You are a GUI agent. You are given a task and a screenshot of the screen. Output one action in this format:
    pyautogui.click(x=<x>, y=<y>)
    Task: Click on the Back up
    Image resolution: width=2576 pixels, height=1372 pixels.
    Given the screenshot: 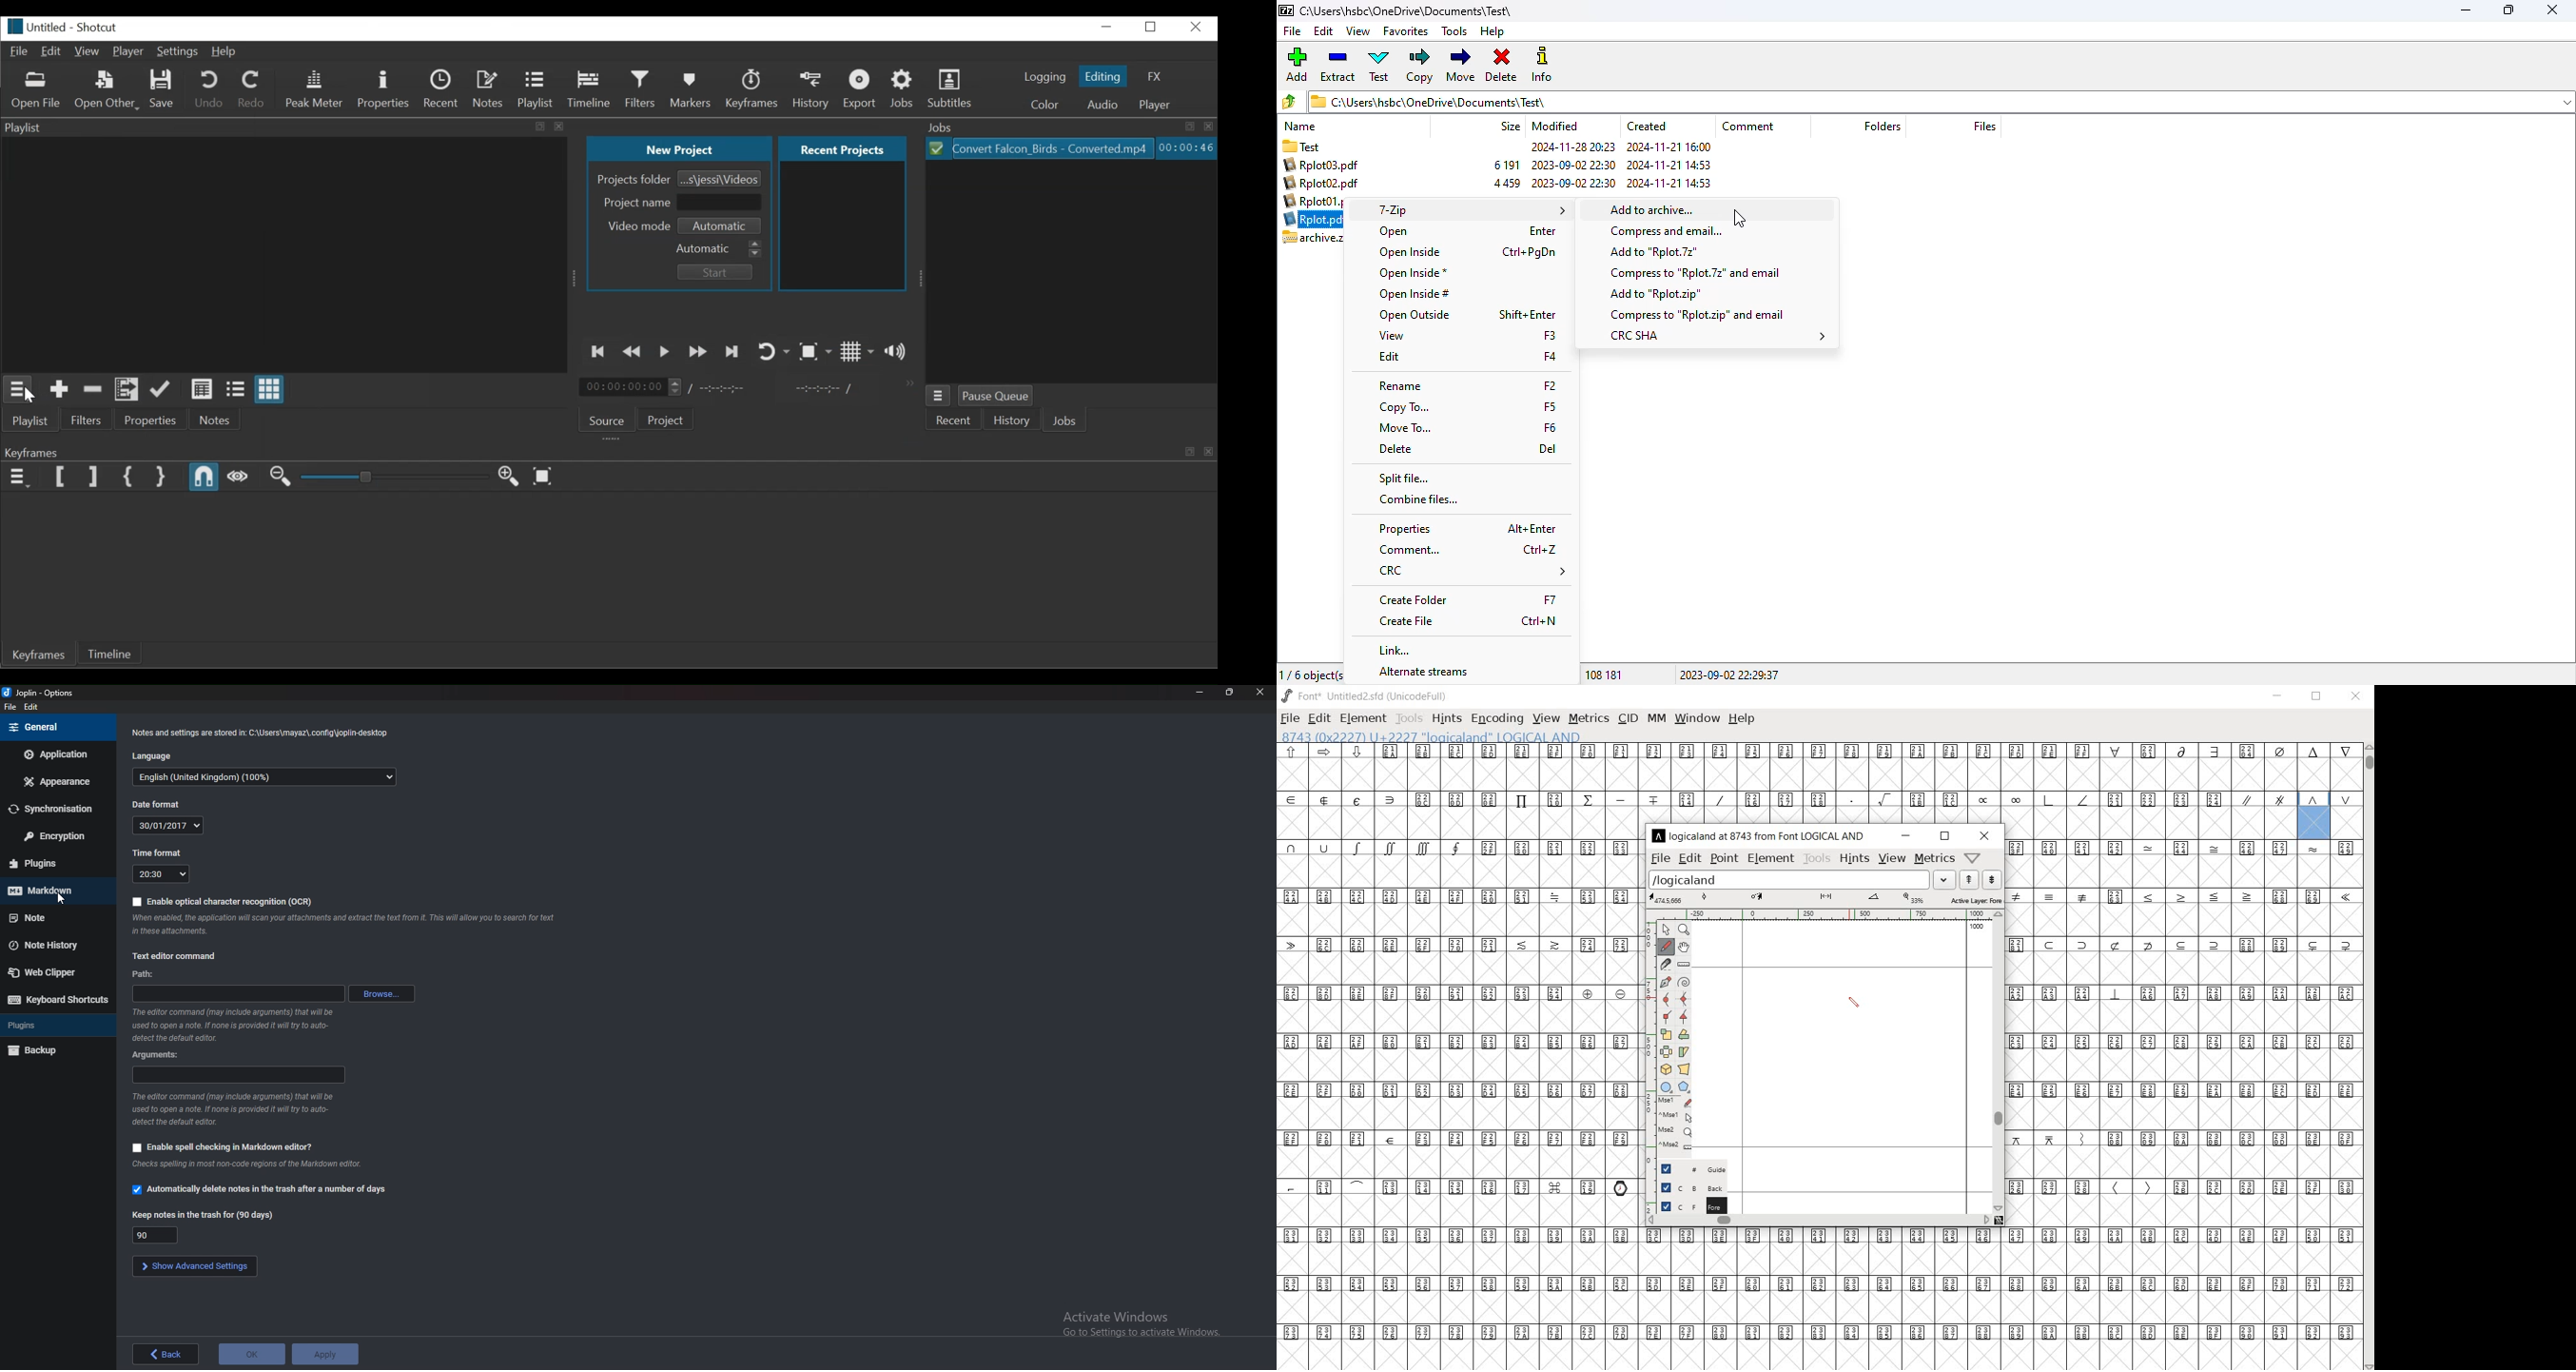 What is the action you would take?
    pyautogui.click(x=52, y=1050)
    